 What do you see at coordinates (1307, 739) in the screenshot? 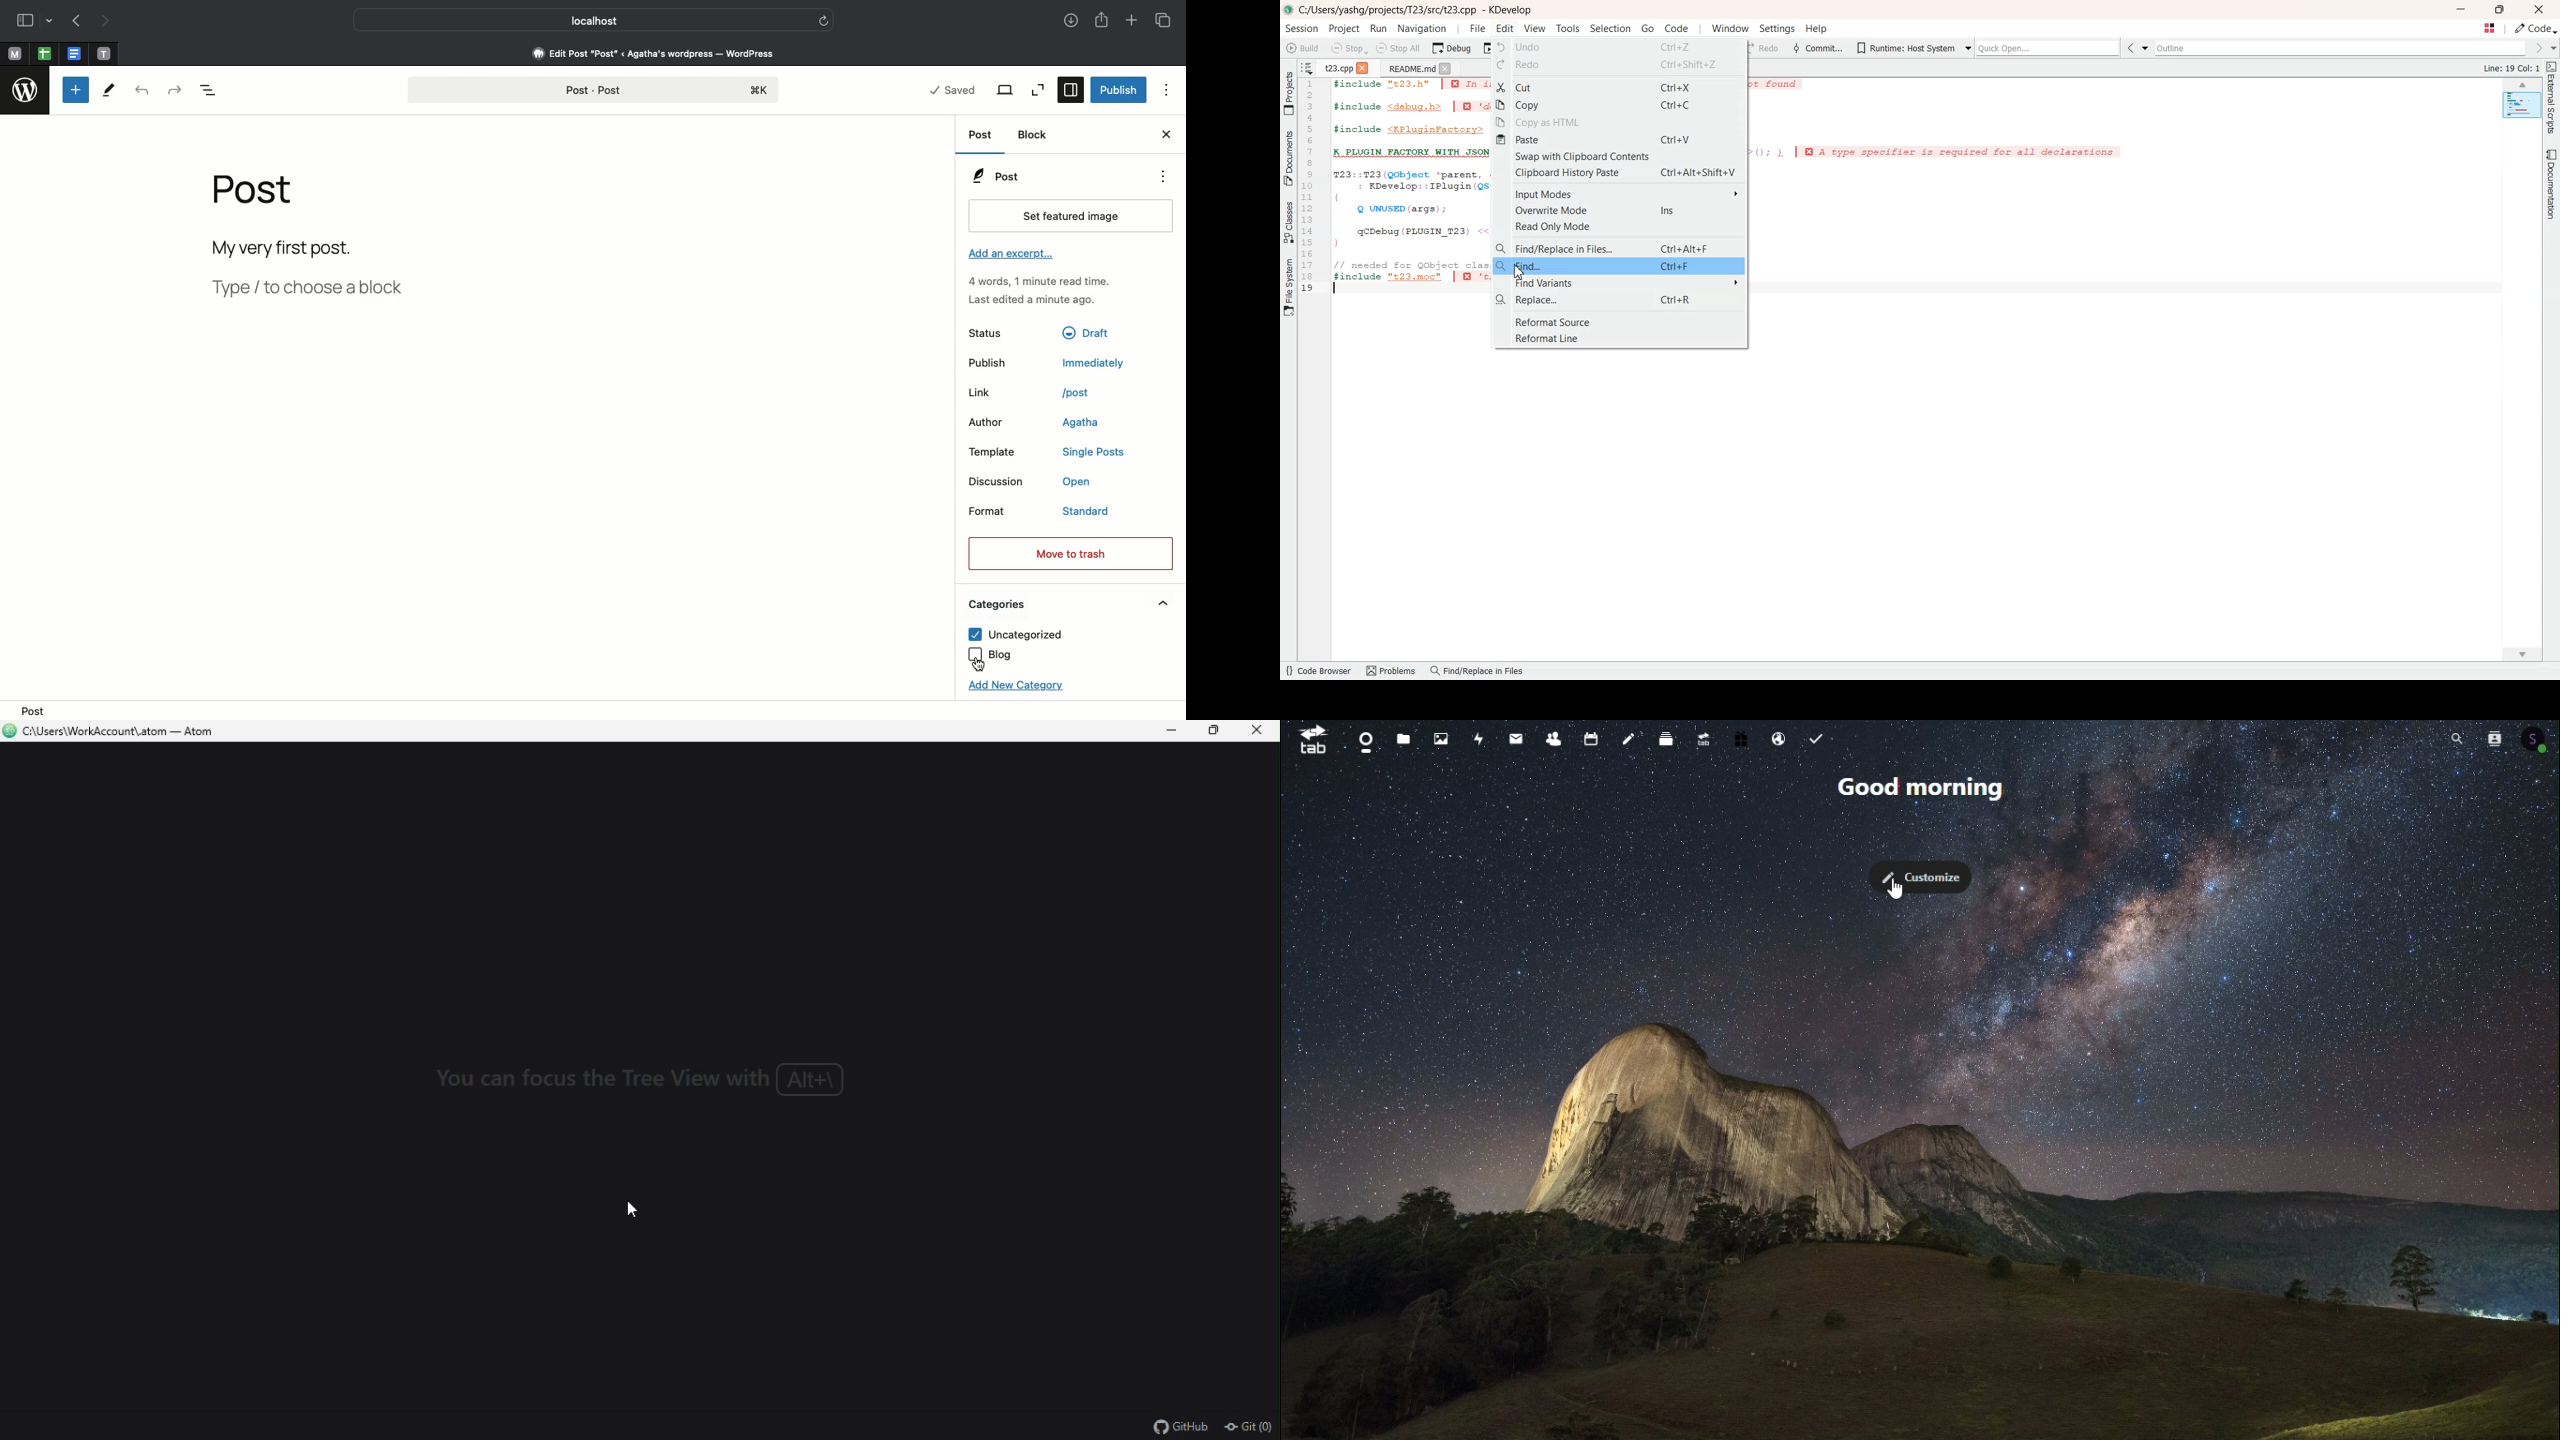
I see `tab` at bounding box center [1307, 739].